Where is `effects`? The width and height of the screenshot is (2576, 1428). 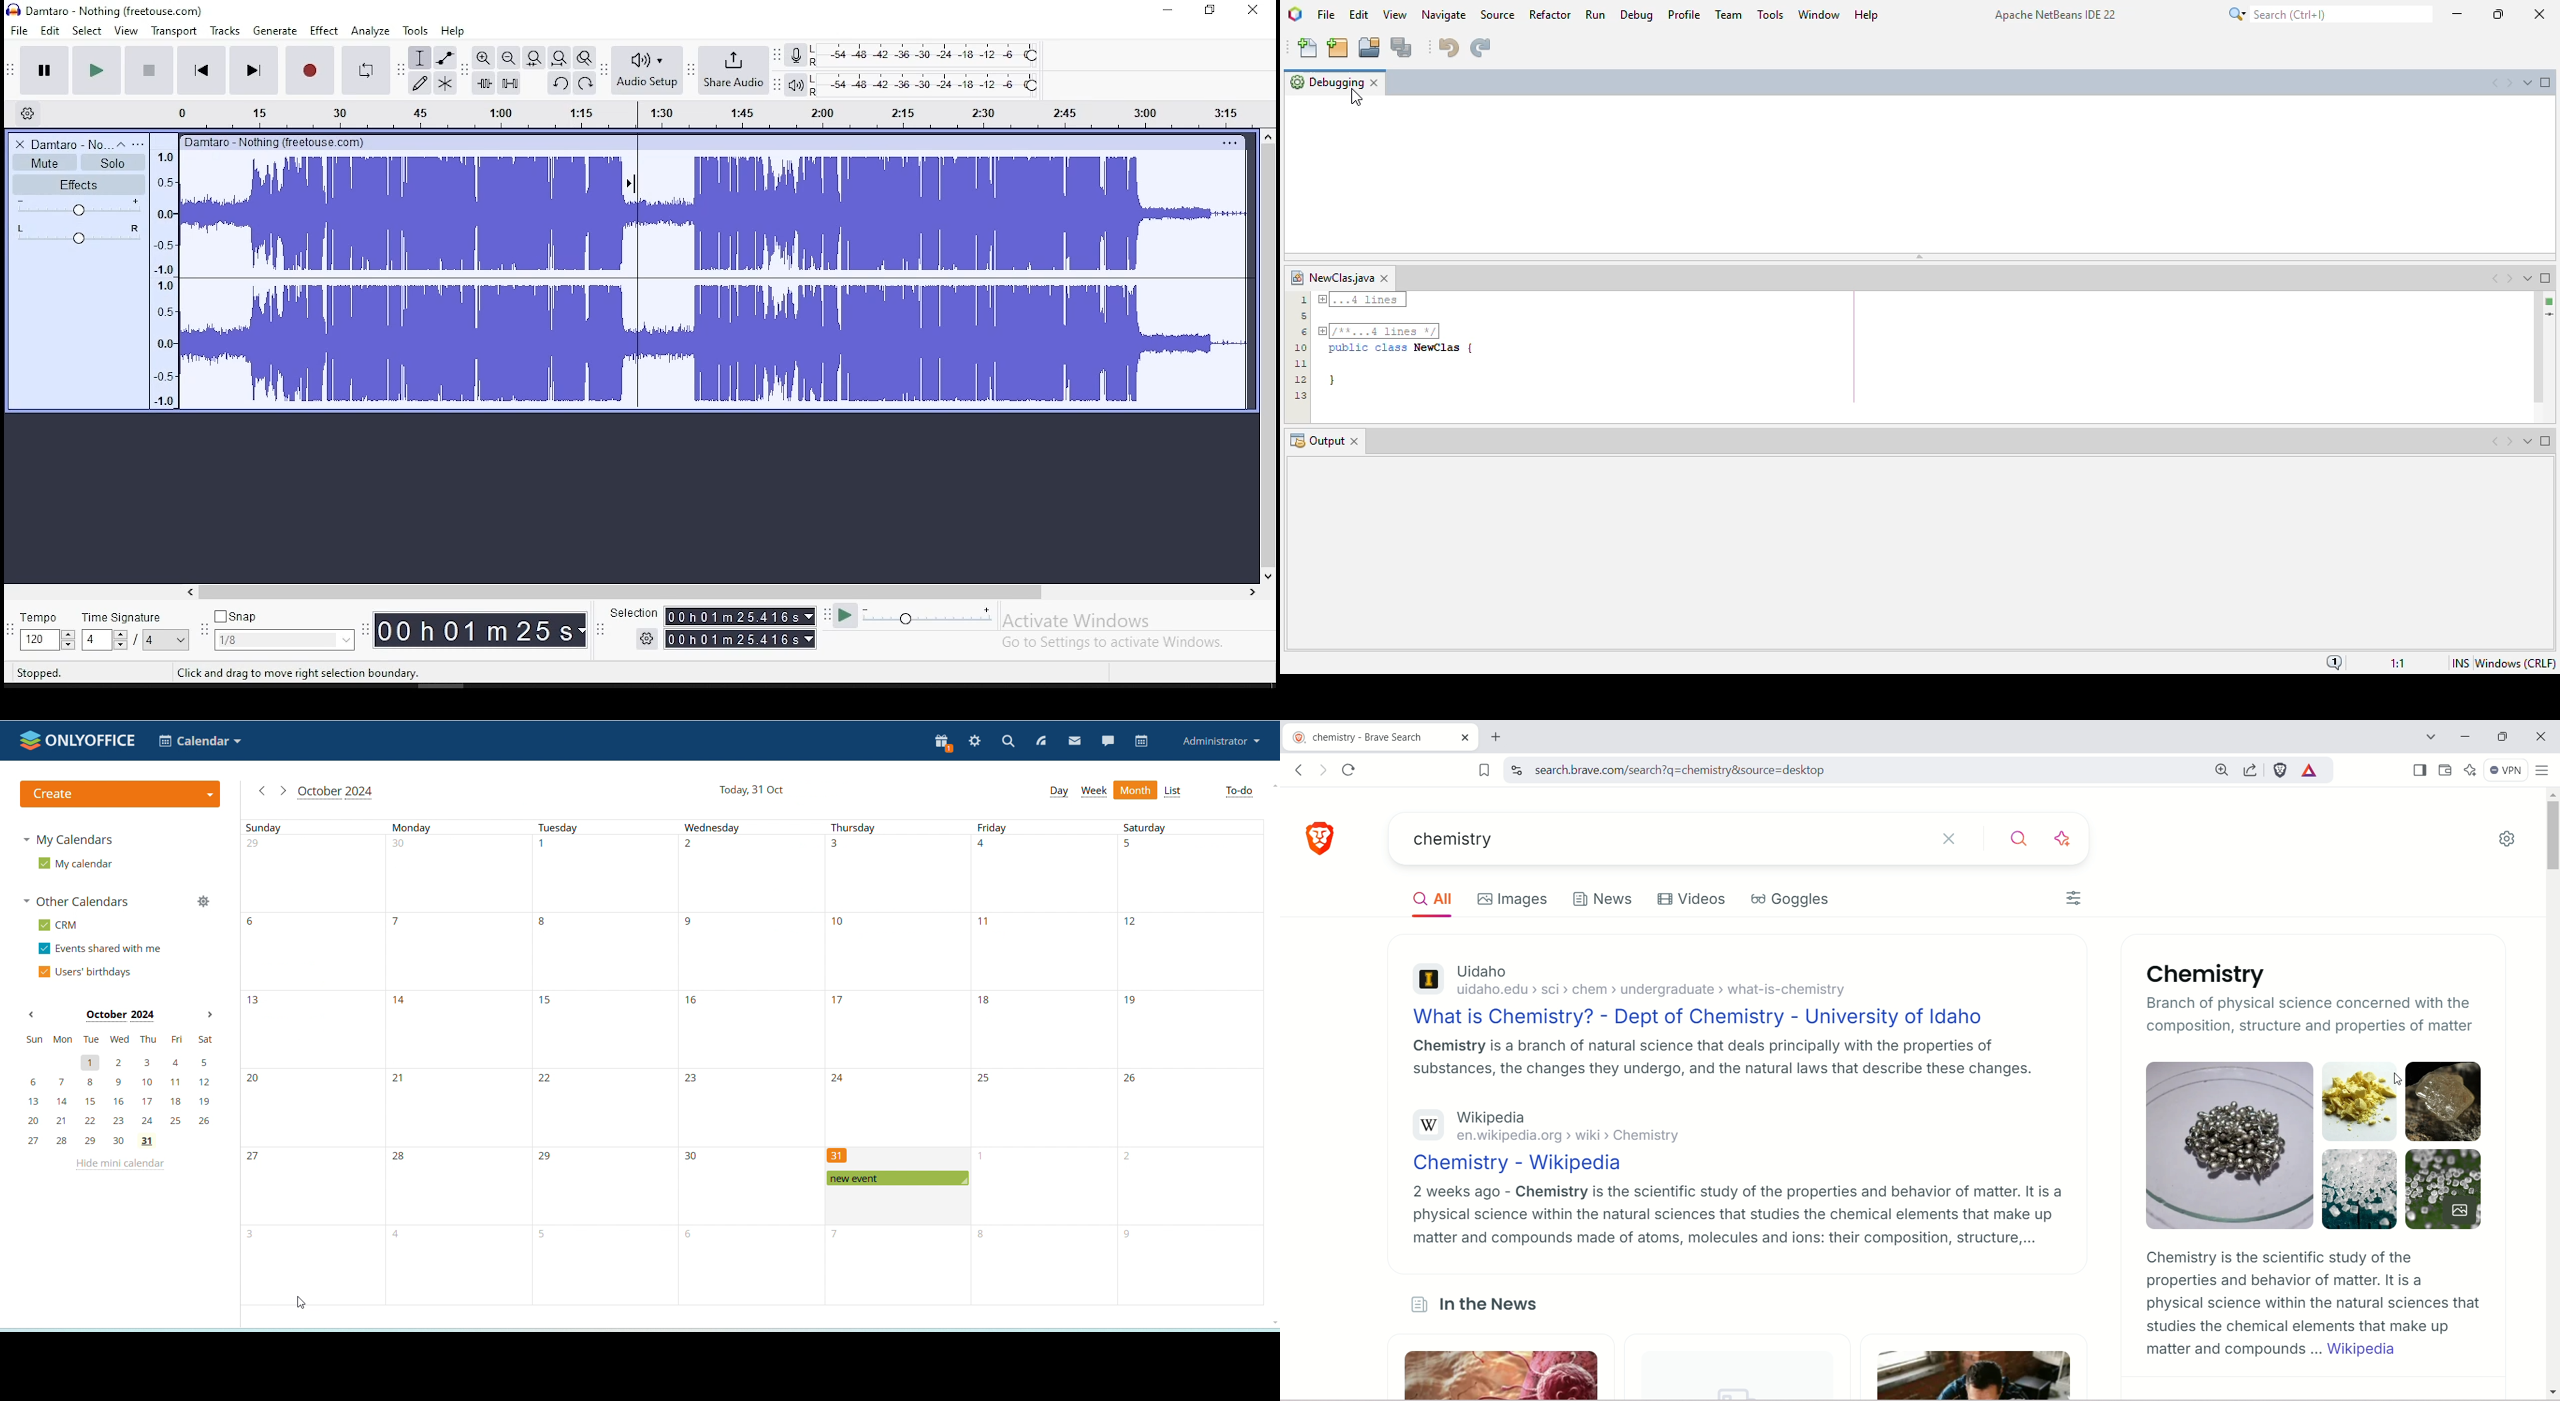
effects is located at coordinates (79, 185).